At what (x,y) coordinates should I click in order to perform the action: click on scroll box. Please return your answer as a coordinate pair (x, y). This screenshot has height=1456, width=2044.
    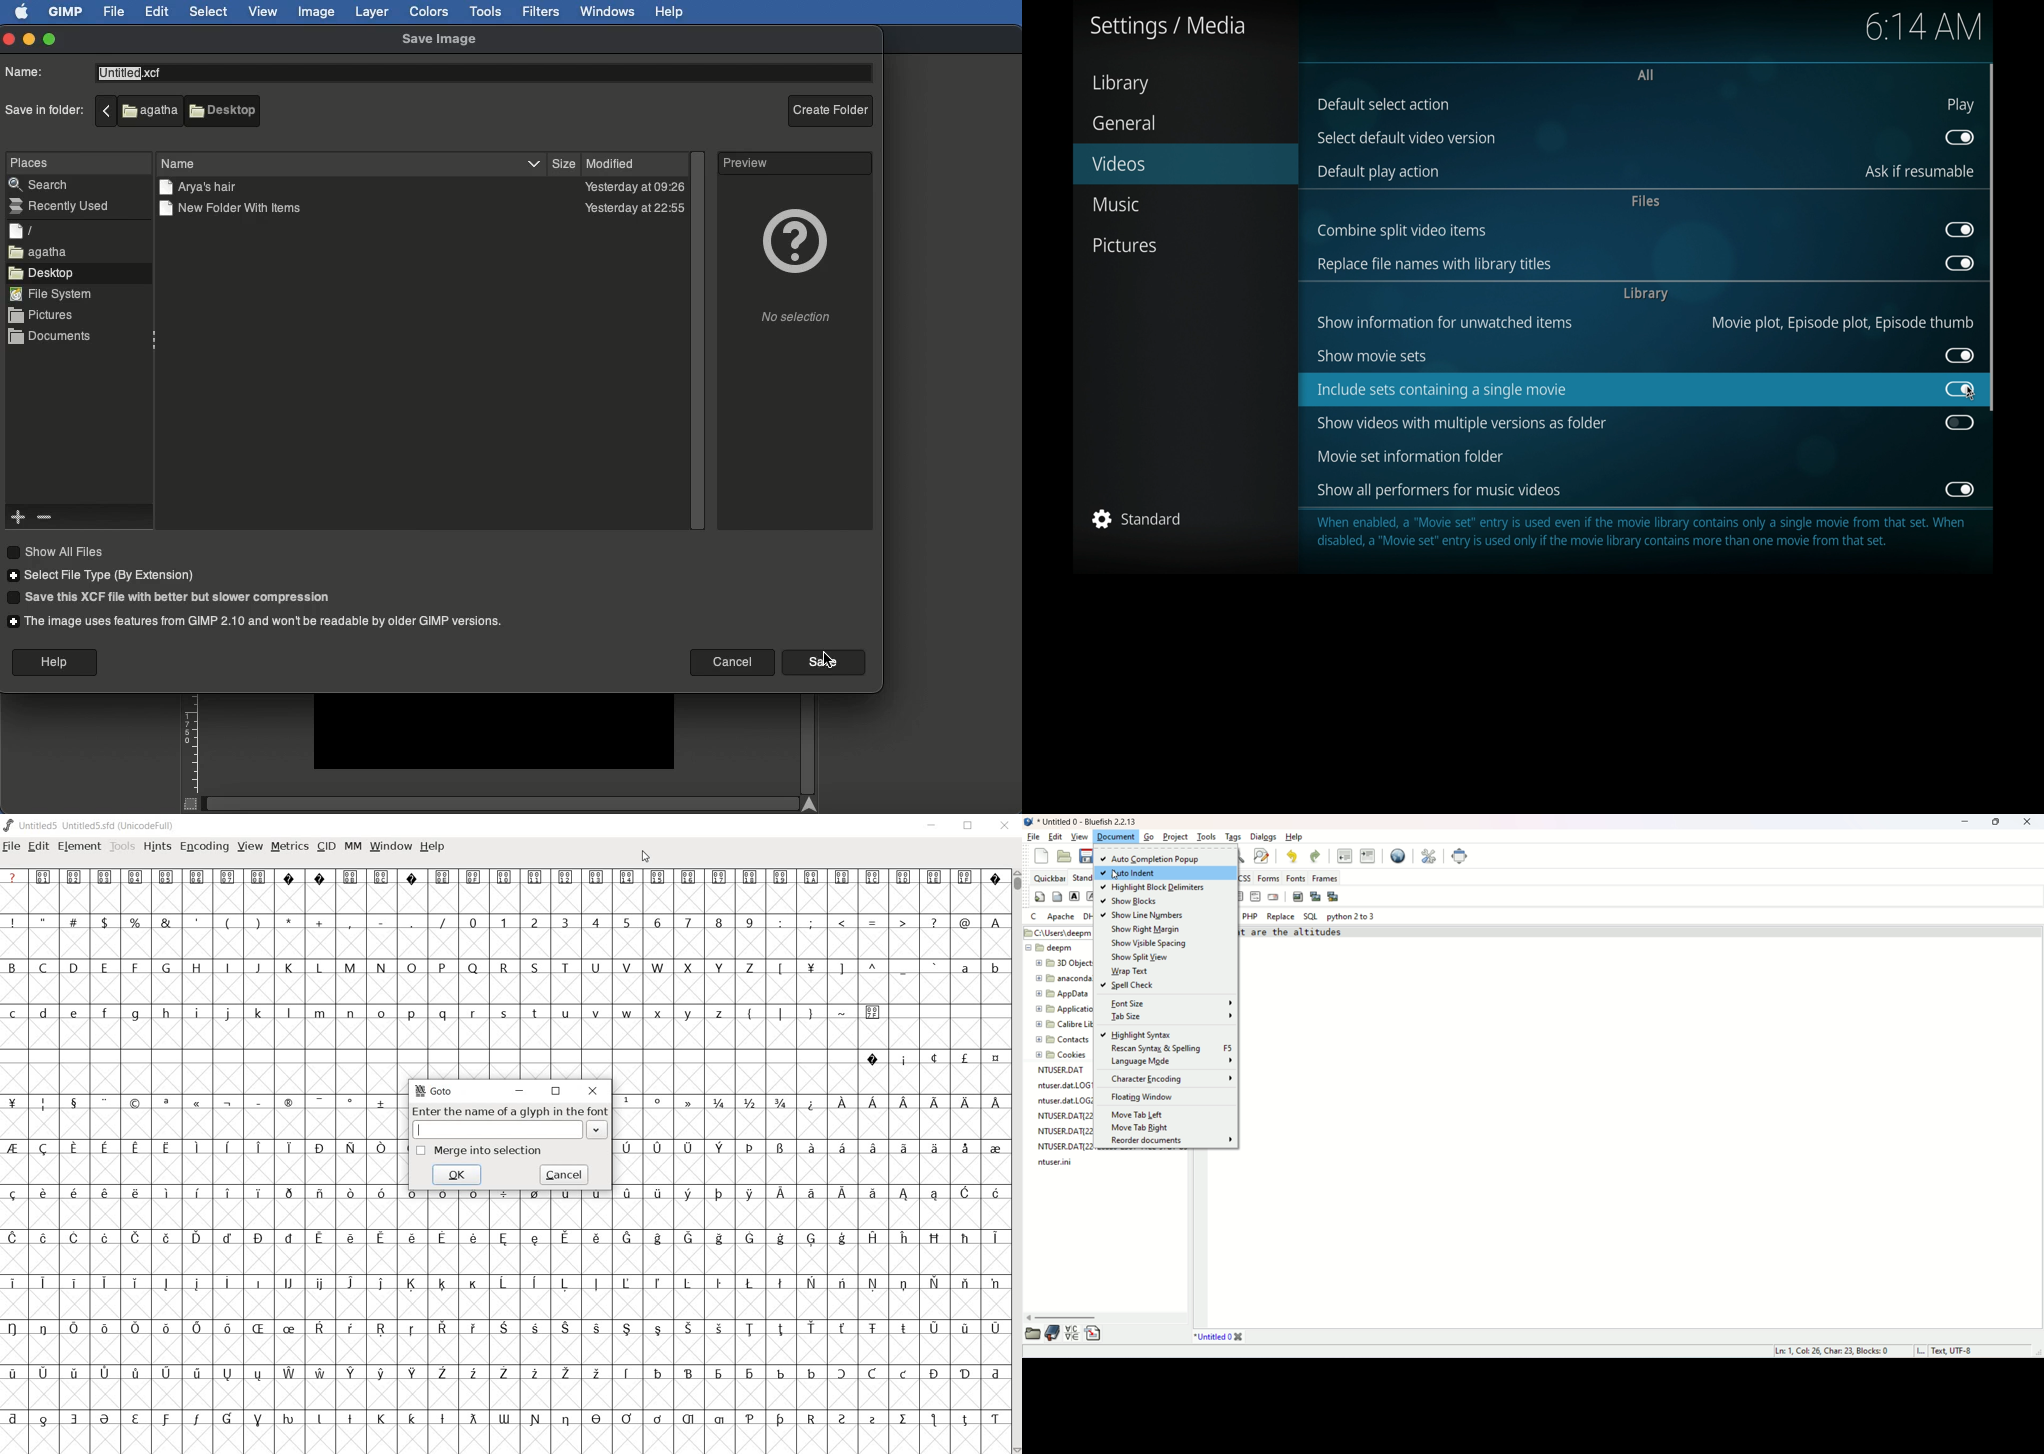
    Looking at the image, I should click on (1992, 237).